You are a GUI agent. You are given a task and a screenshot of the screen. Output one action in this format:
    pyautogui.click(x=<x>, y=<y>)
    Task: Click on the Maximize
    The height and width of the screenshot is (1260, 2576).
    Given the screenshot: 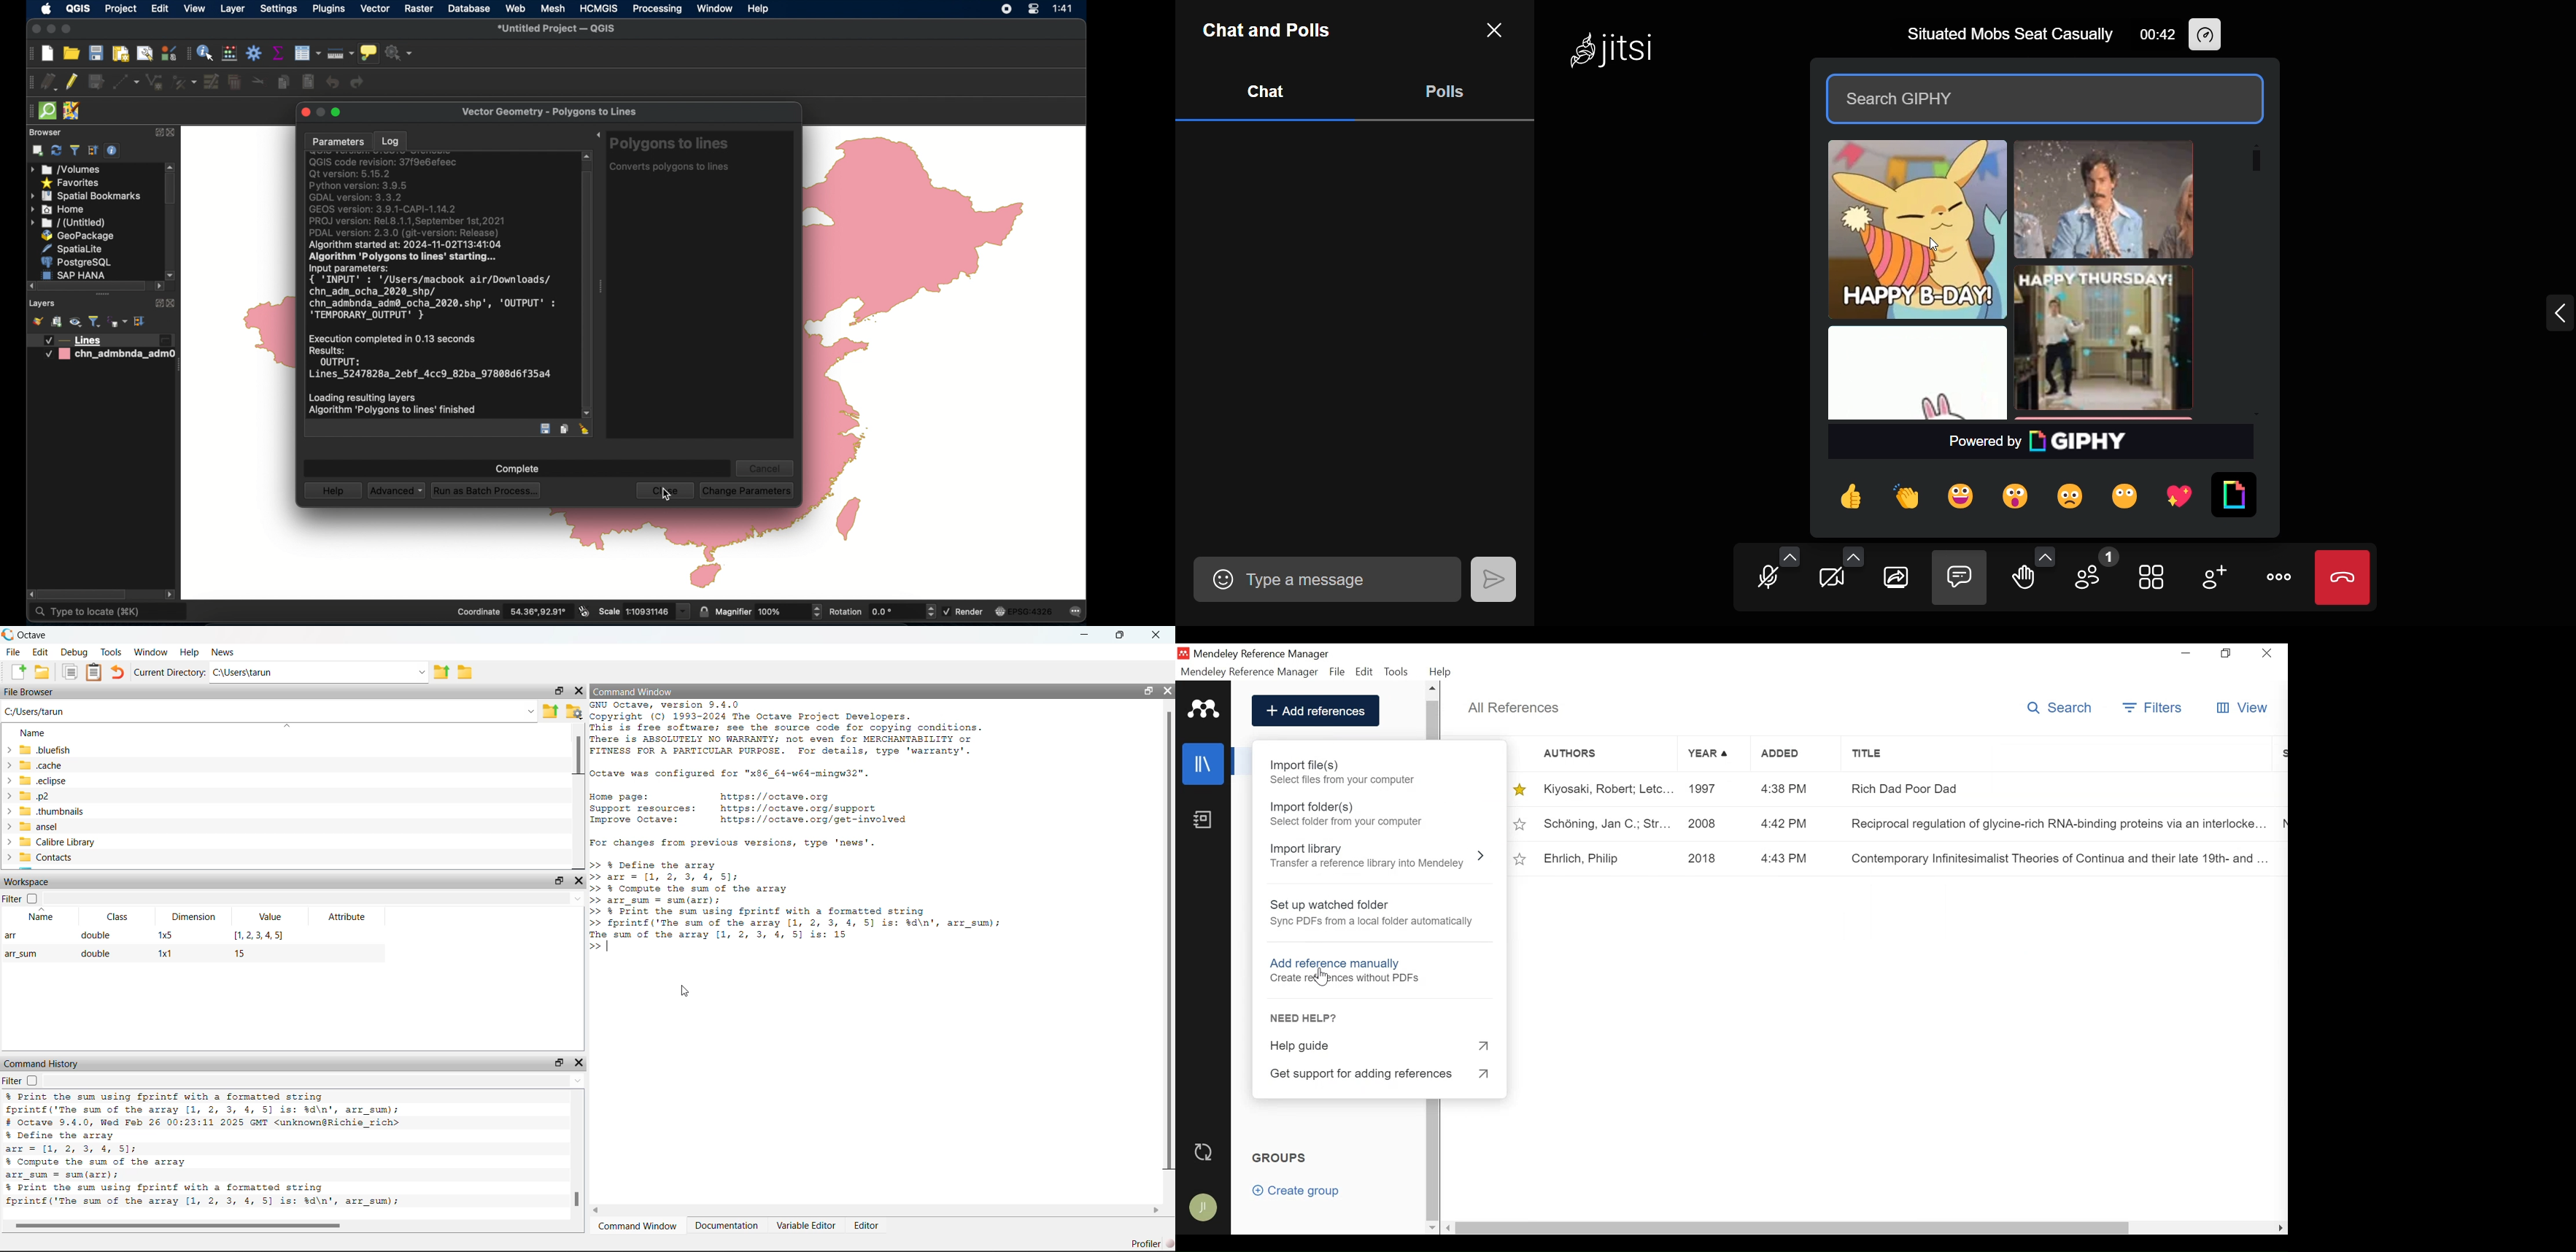 What is the action you would take?
    pyautogui.click(x=559, y=1062)
    